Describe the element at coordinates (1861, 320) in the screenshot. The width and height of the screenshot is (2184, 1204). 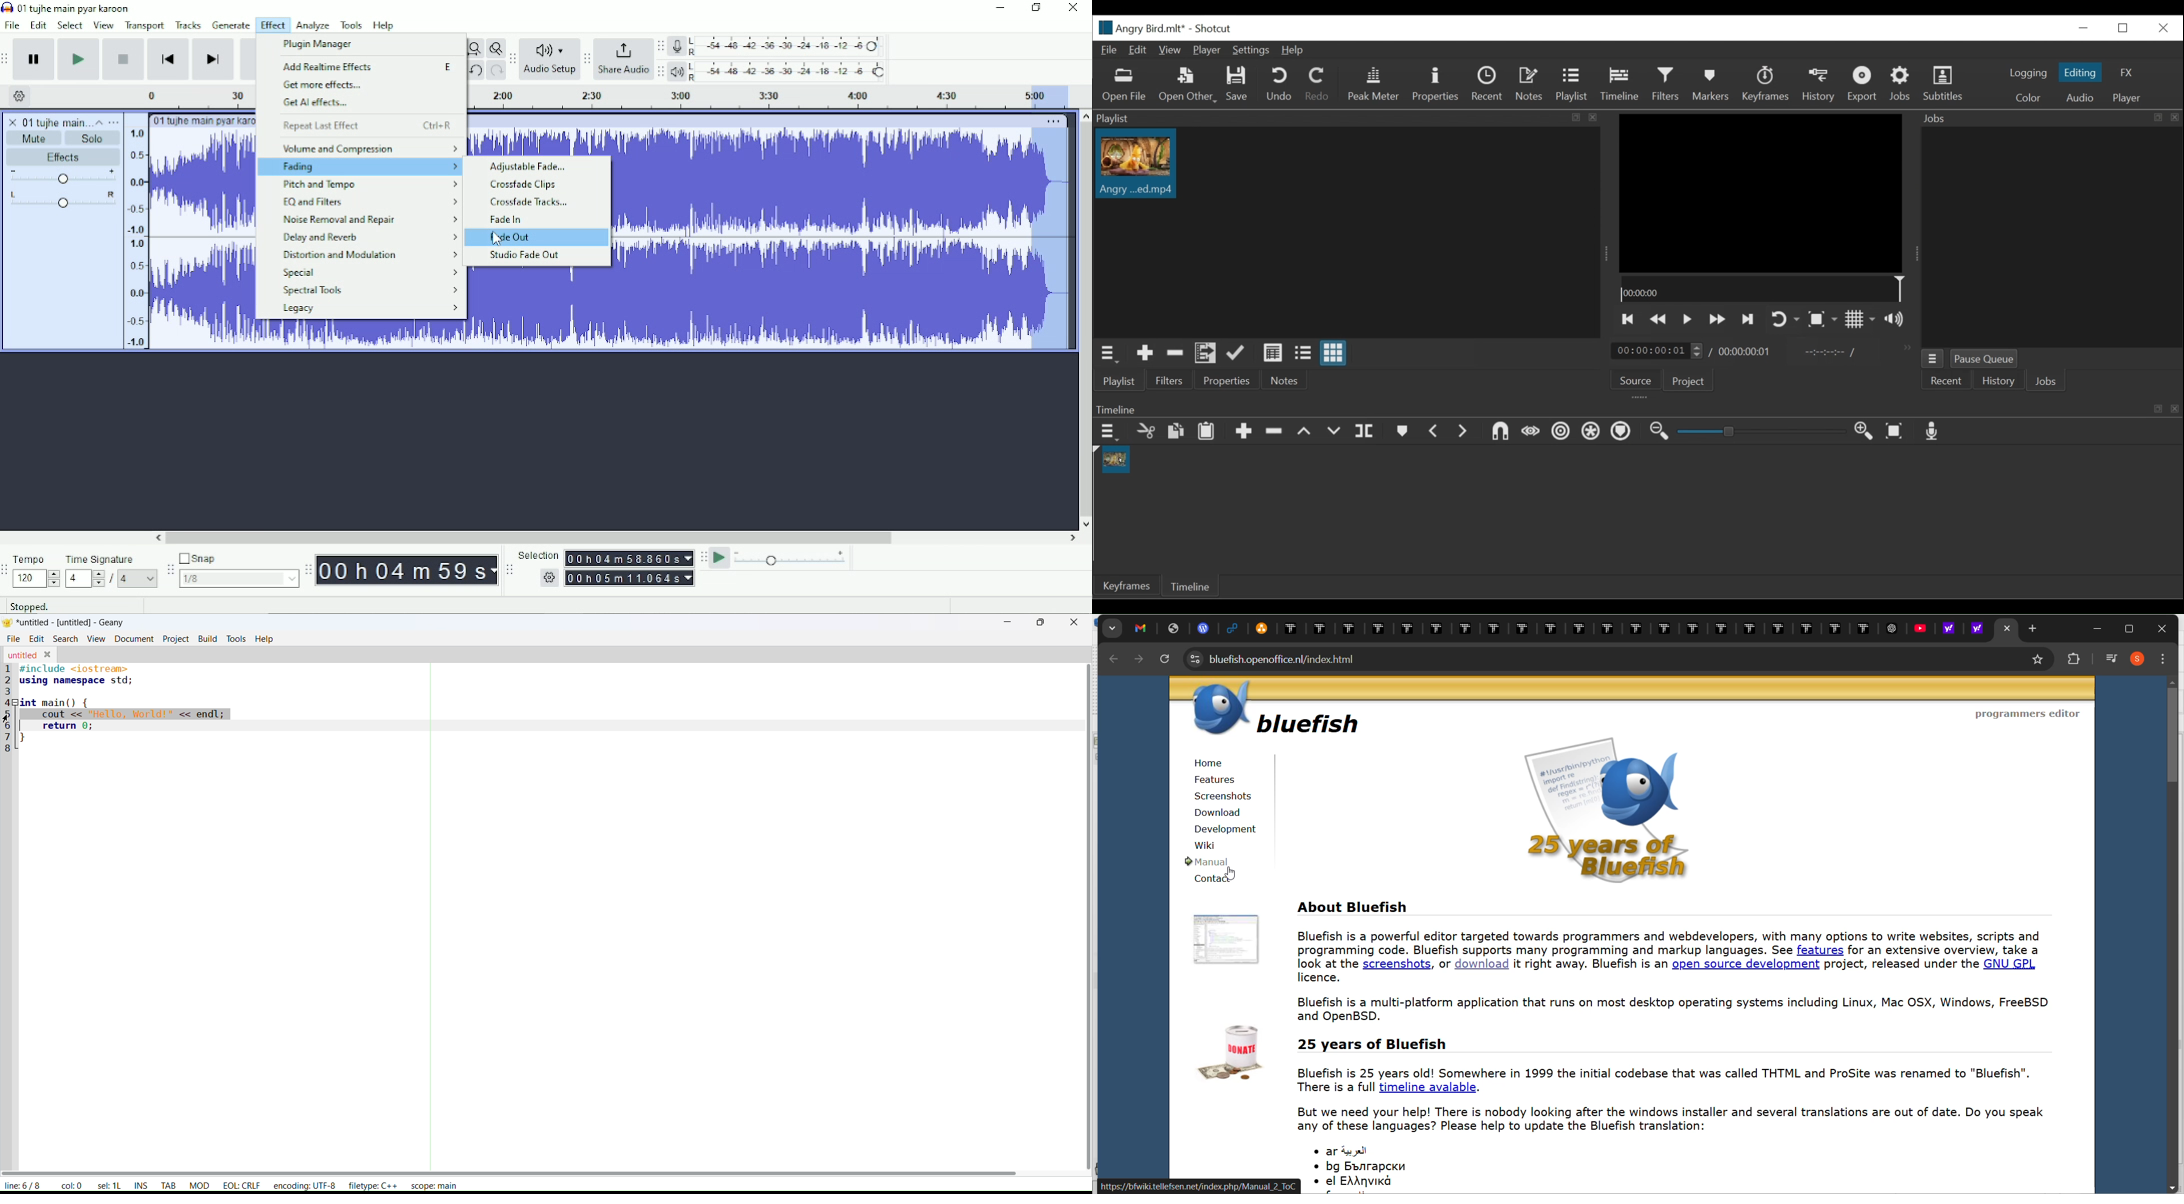
I see `Toggle grid display on player` at that location.